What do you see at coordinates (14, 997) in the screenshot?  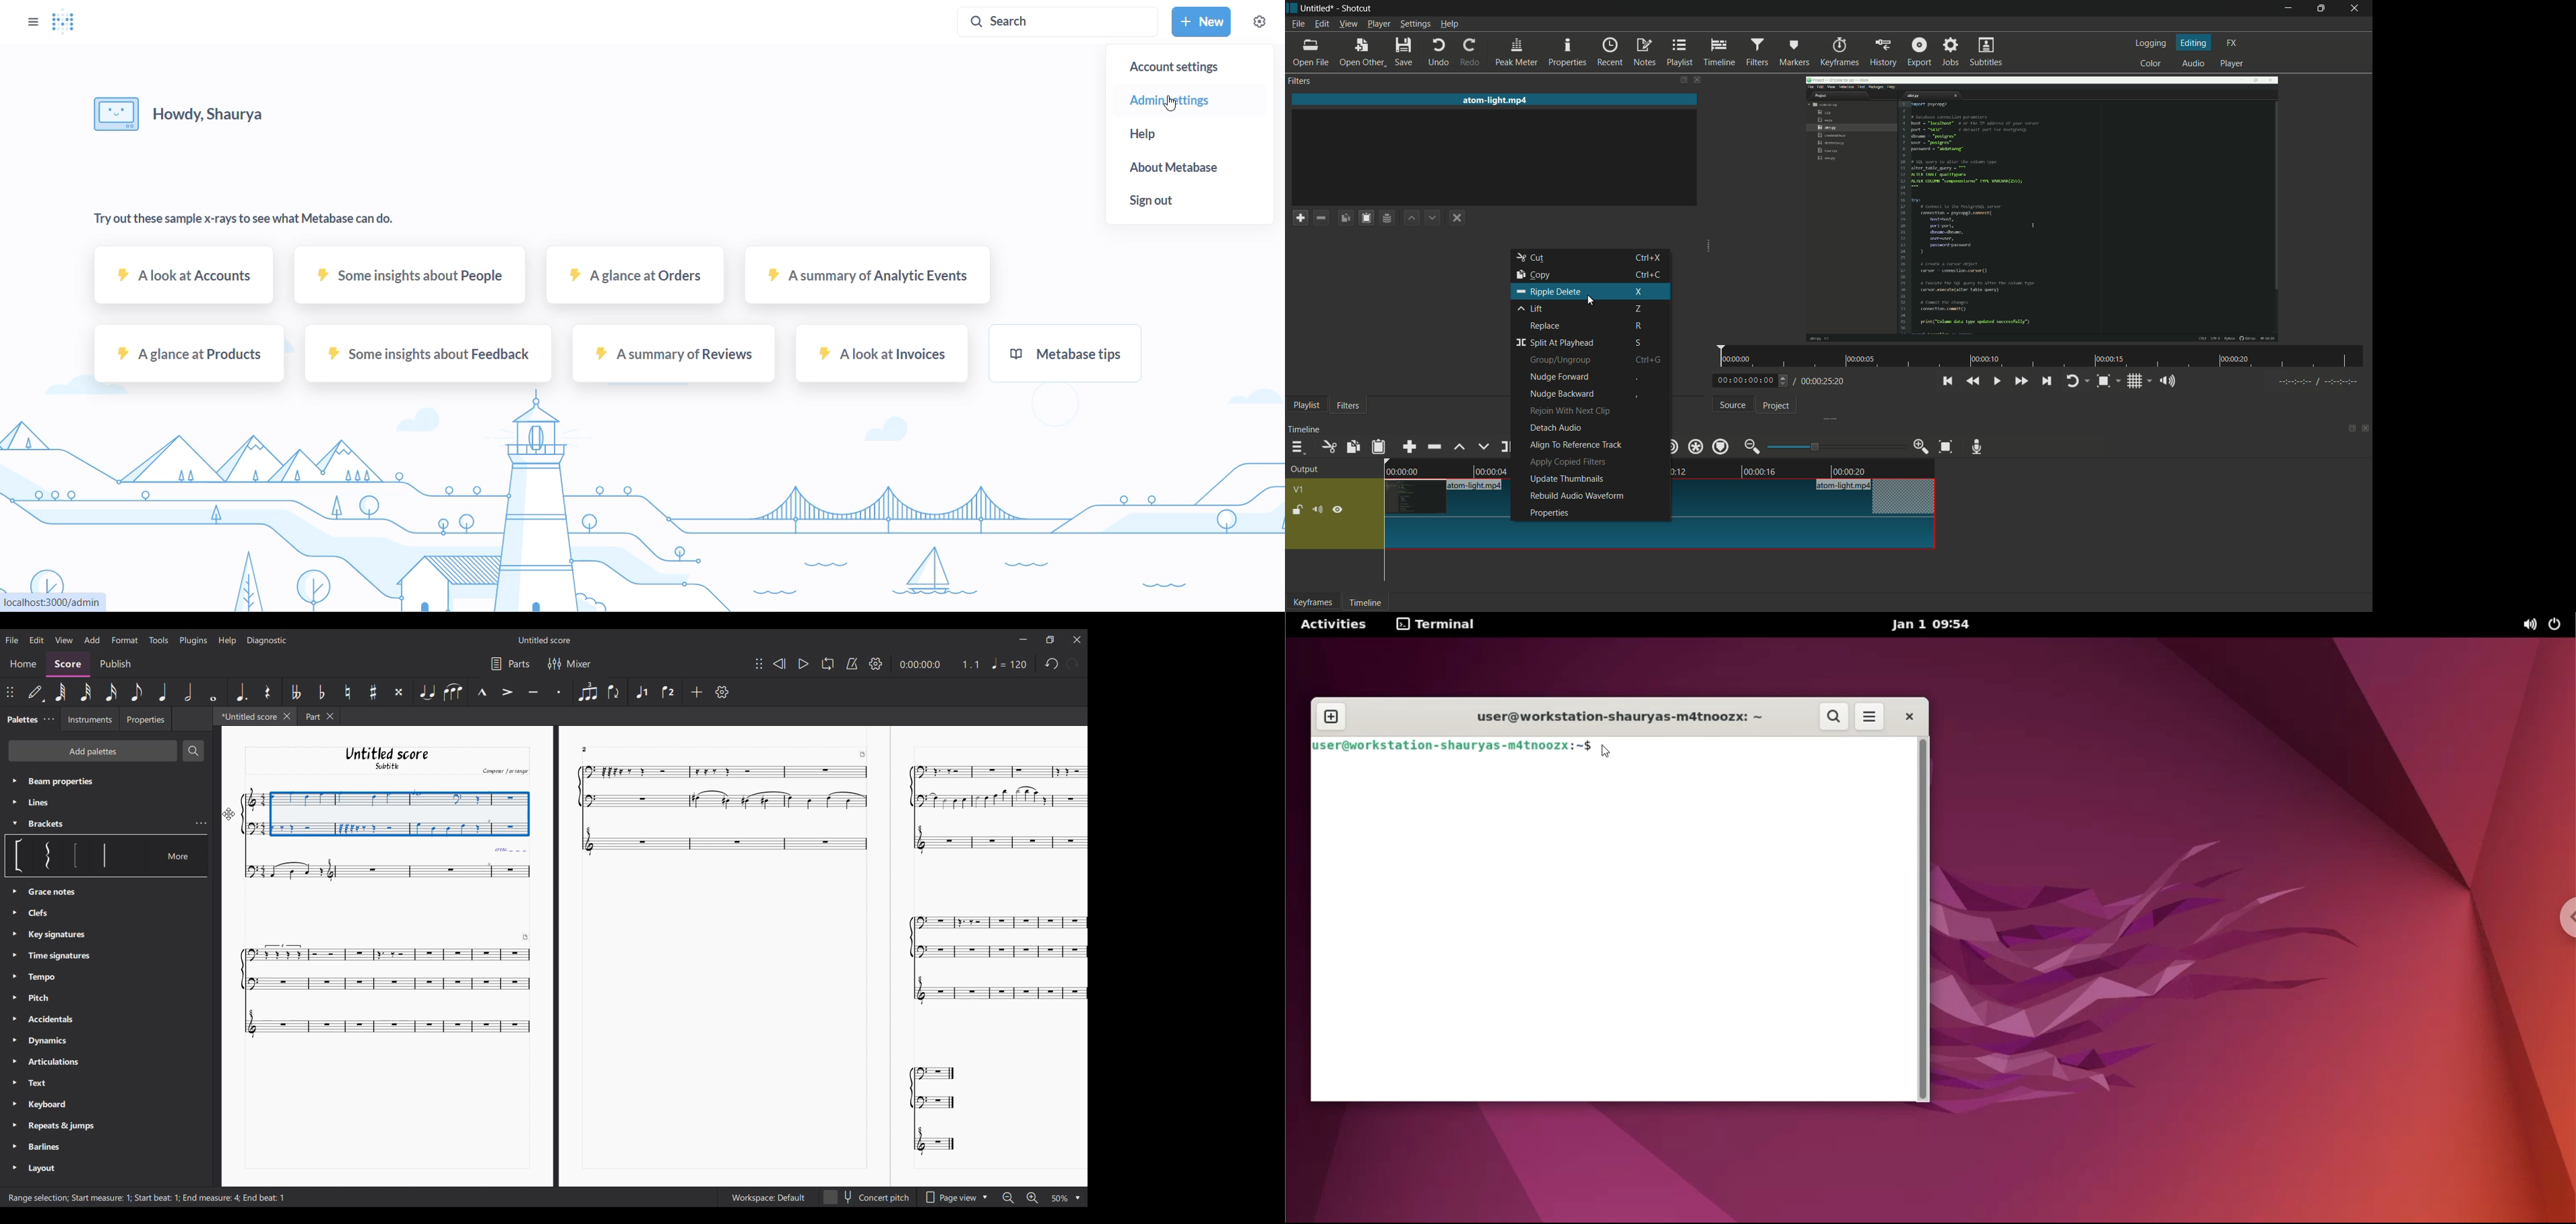 I see `` at bounding box center [14, 997].